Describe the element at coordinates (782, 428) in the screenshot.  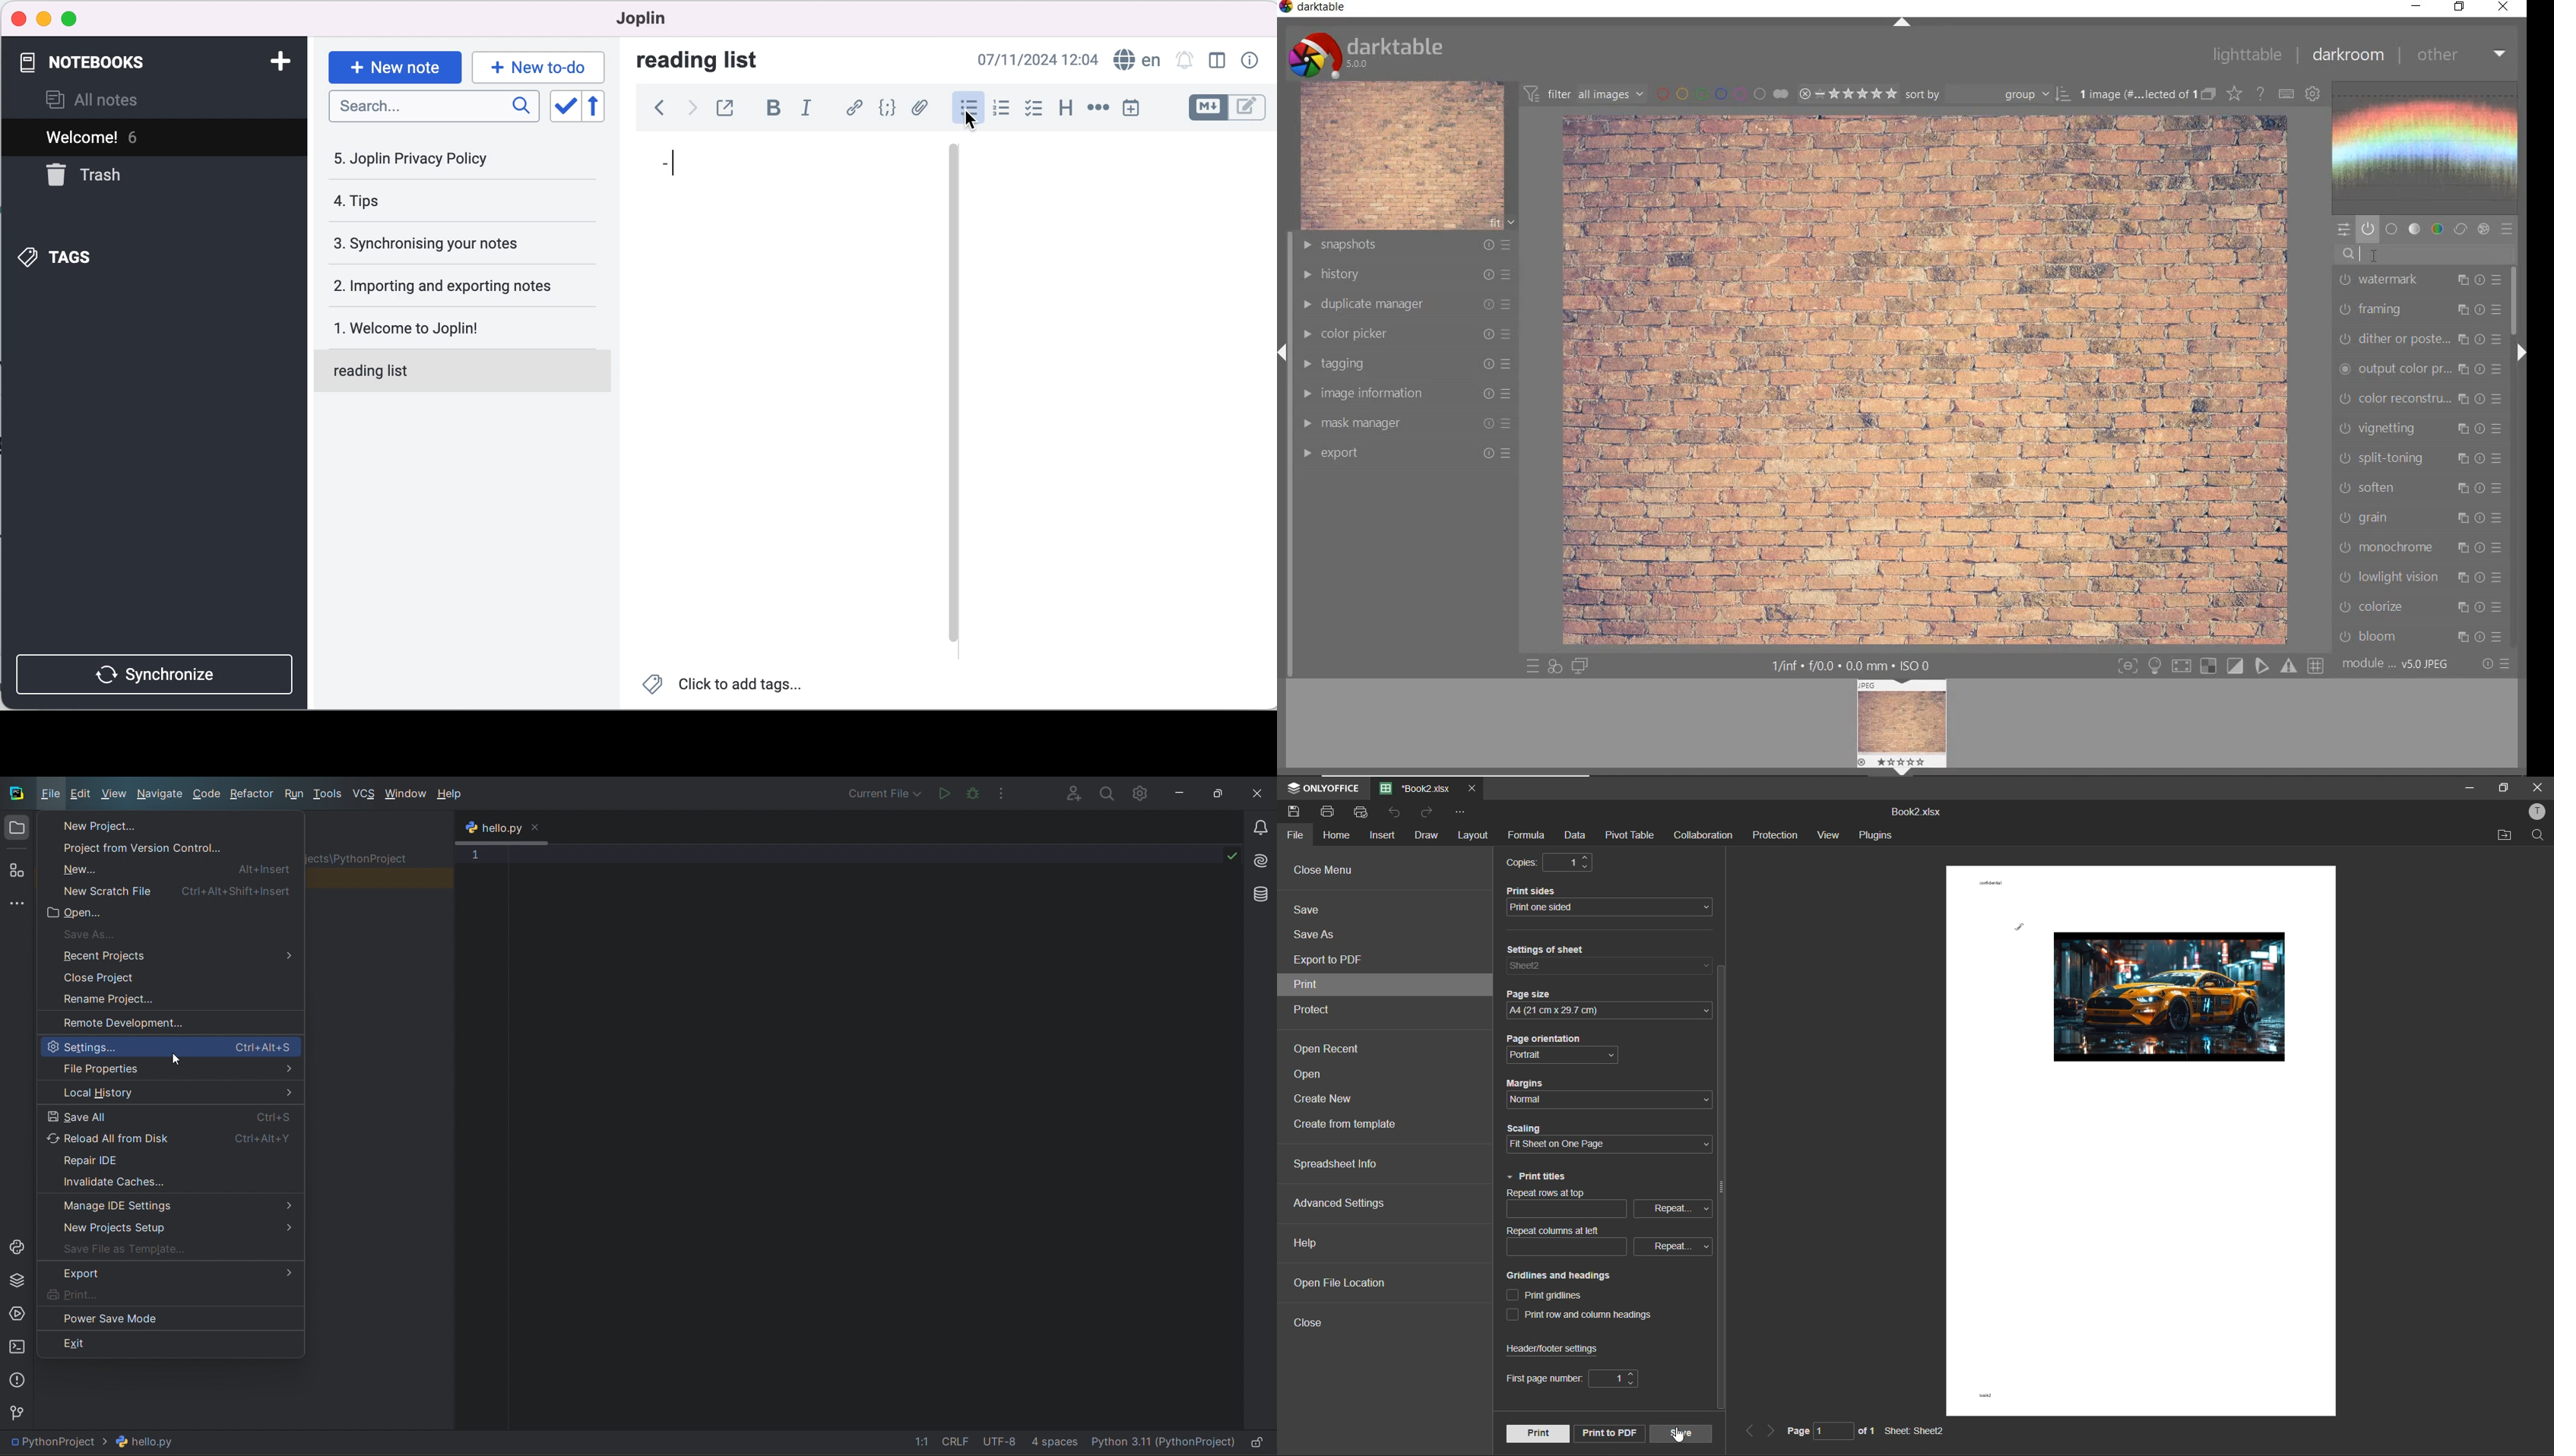
I see `blank canvas note 1` at that location.